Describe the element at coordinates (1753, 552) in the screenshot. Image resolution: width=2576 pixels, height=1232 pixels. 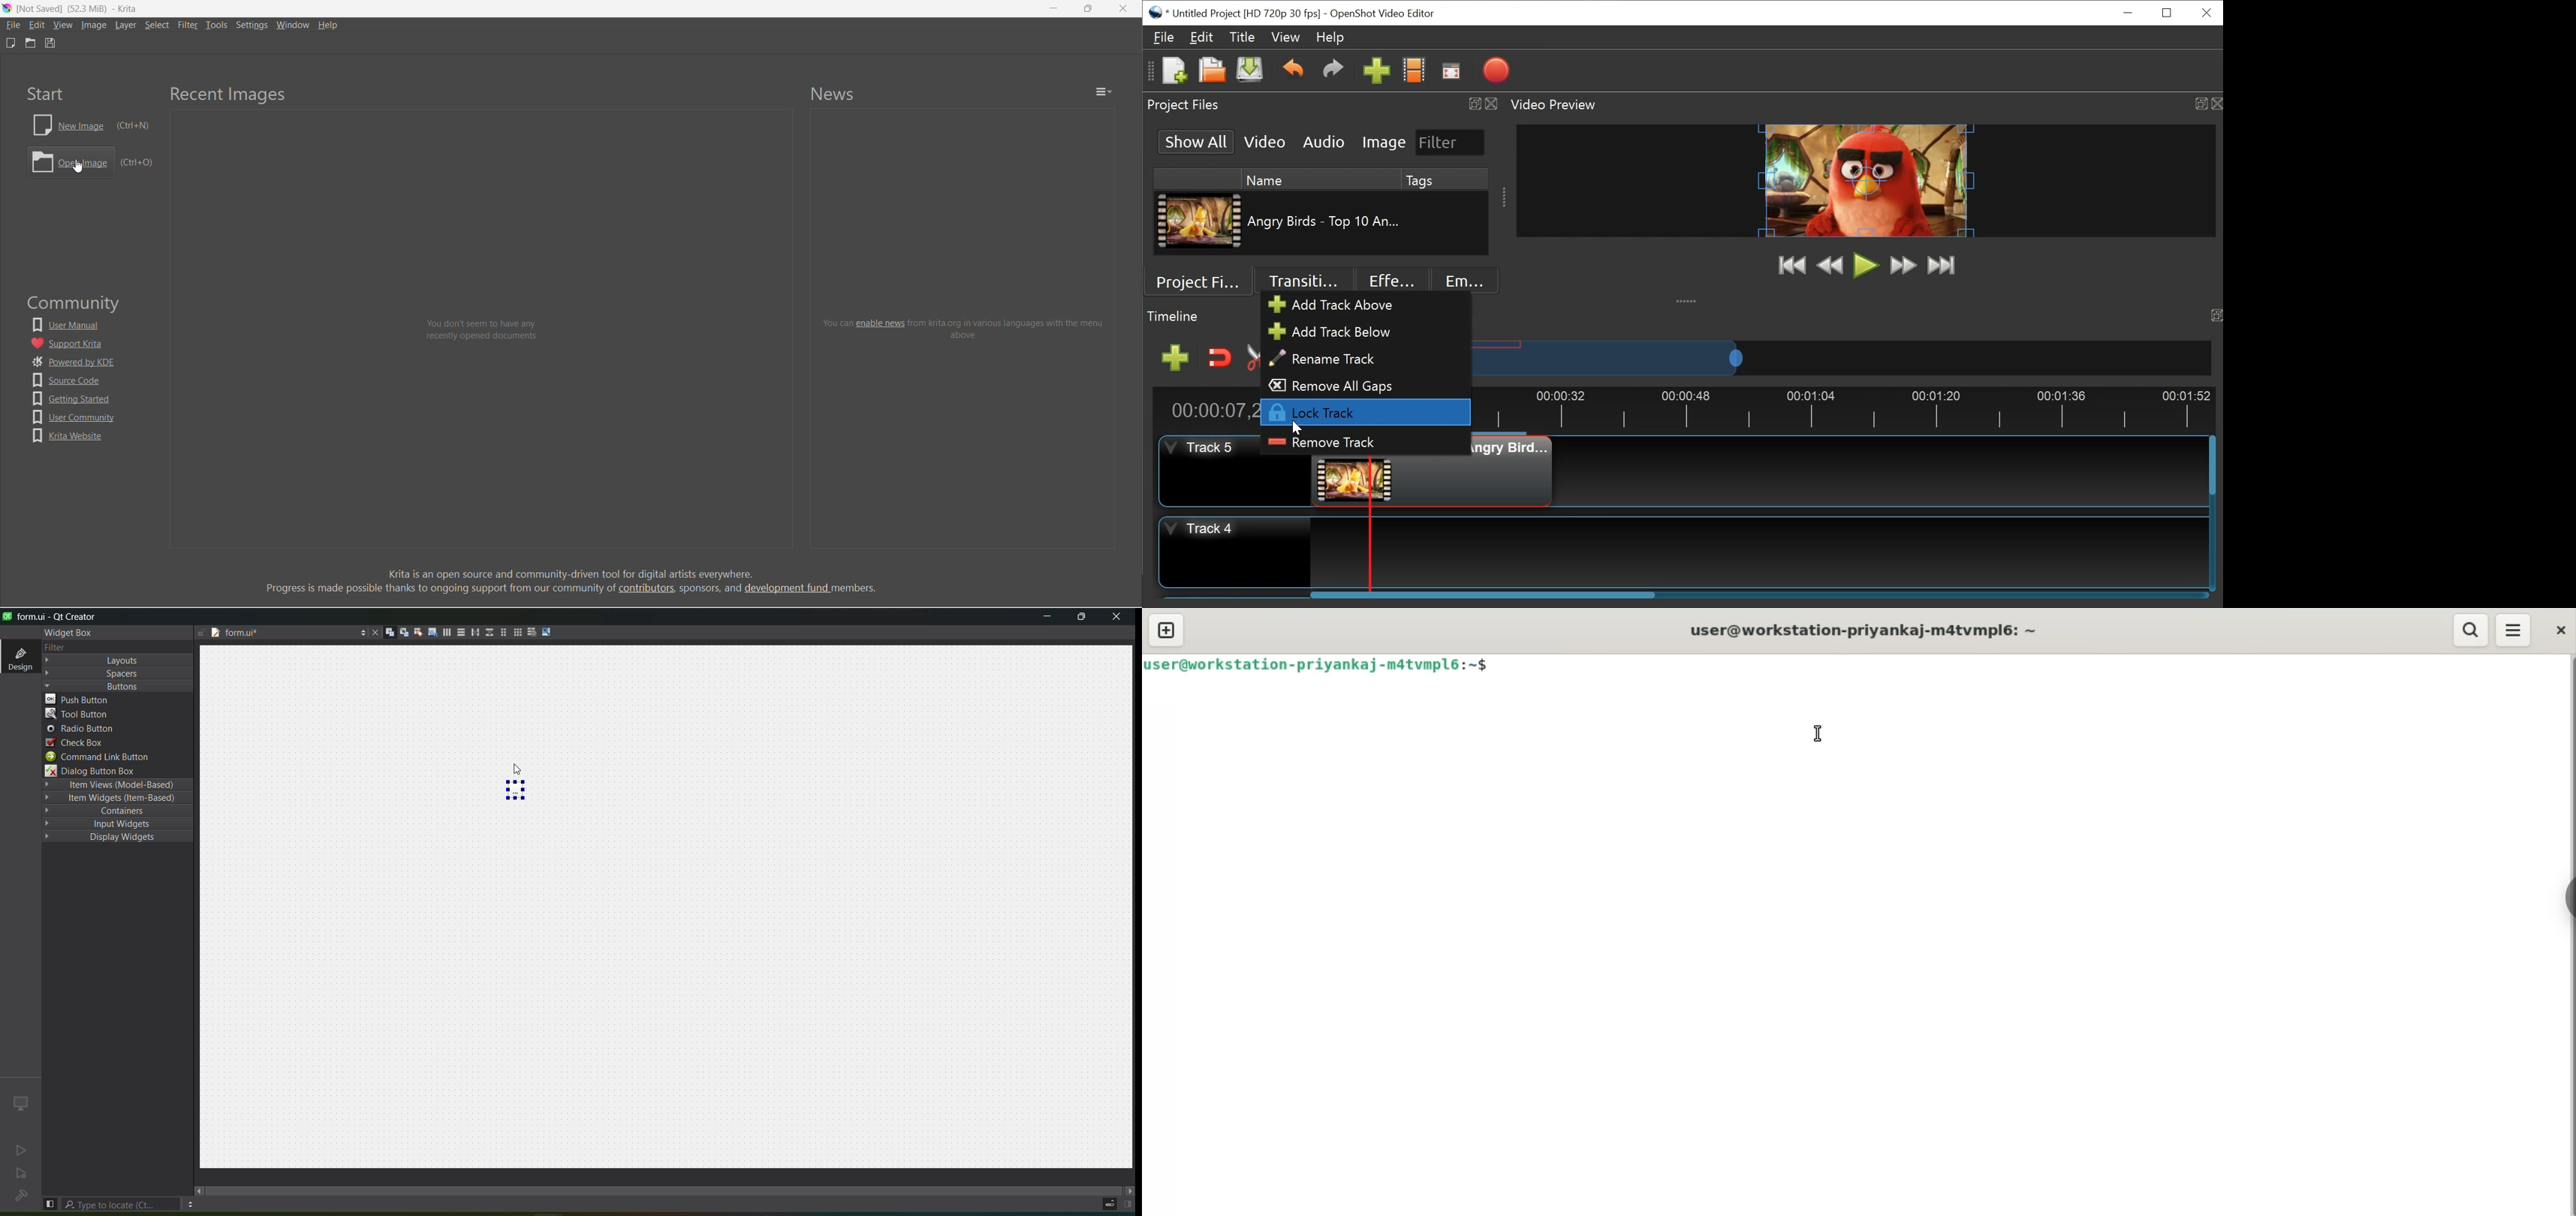
I see `Track Panel` at that location.